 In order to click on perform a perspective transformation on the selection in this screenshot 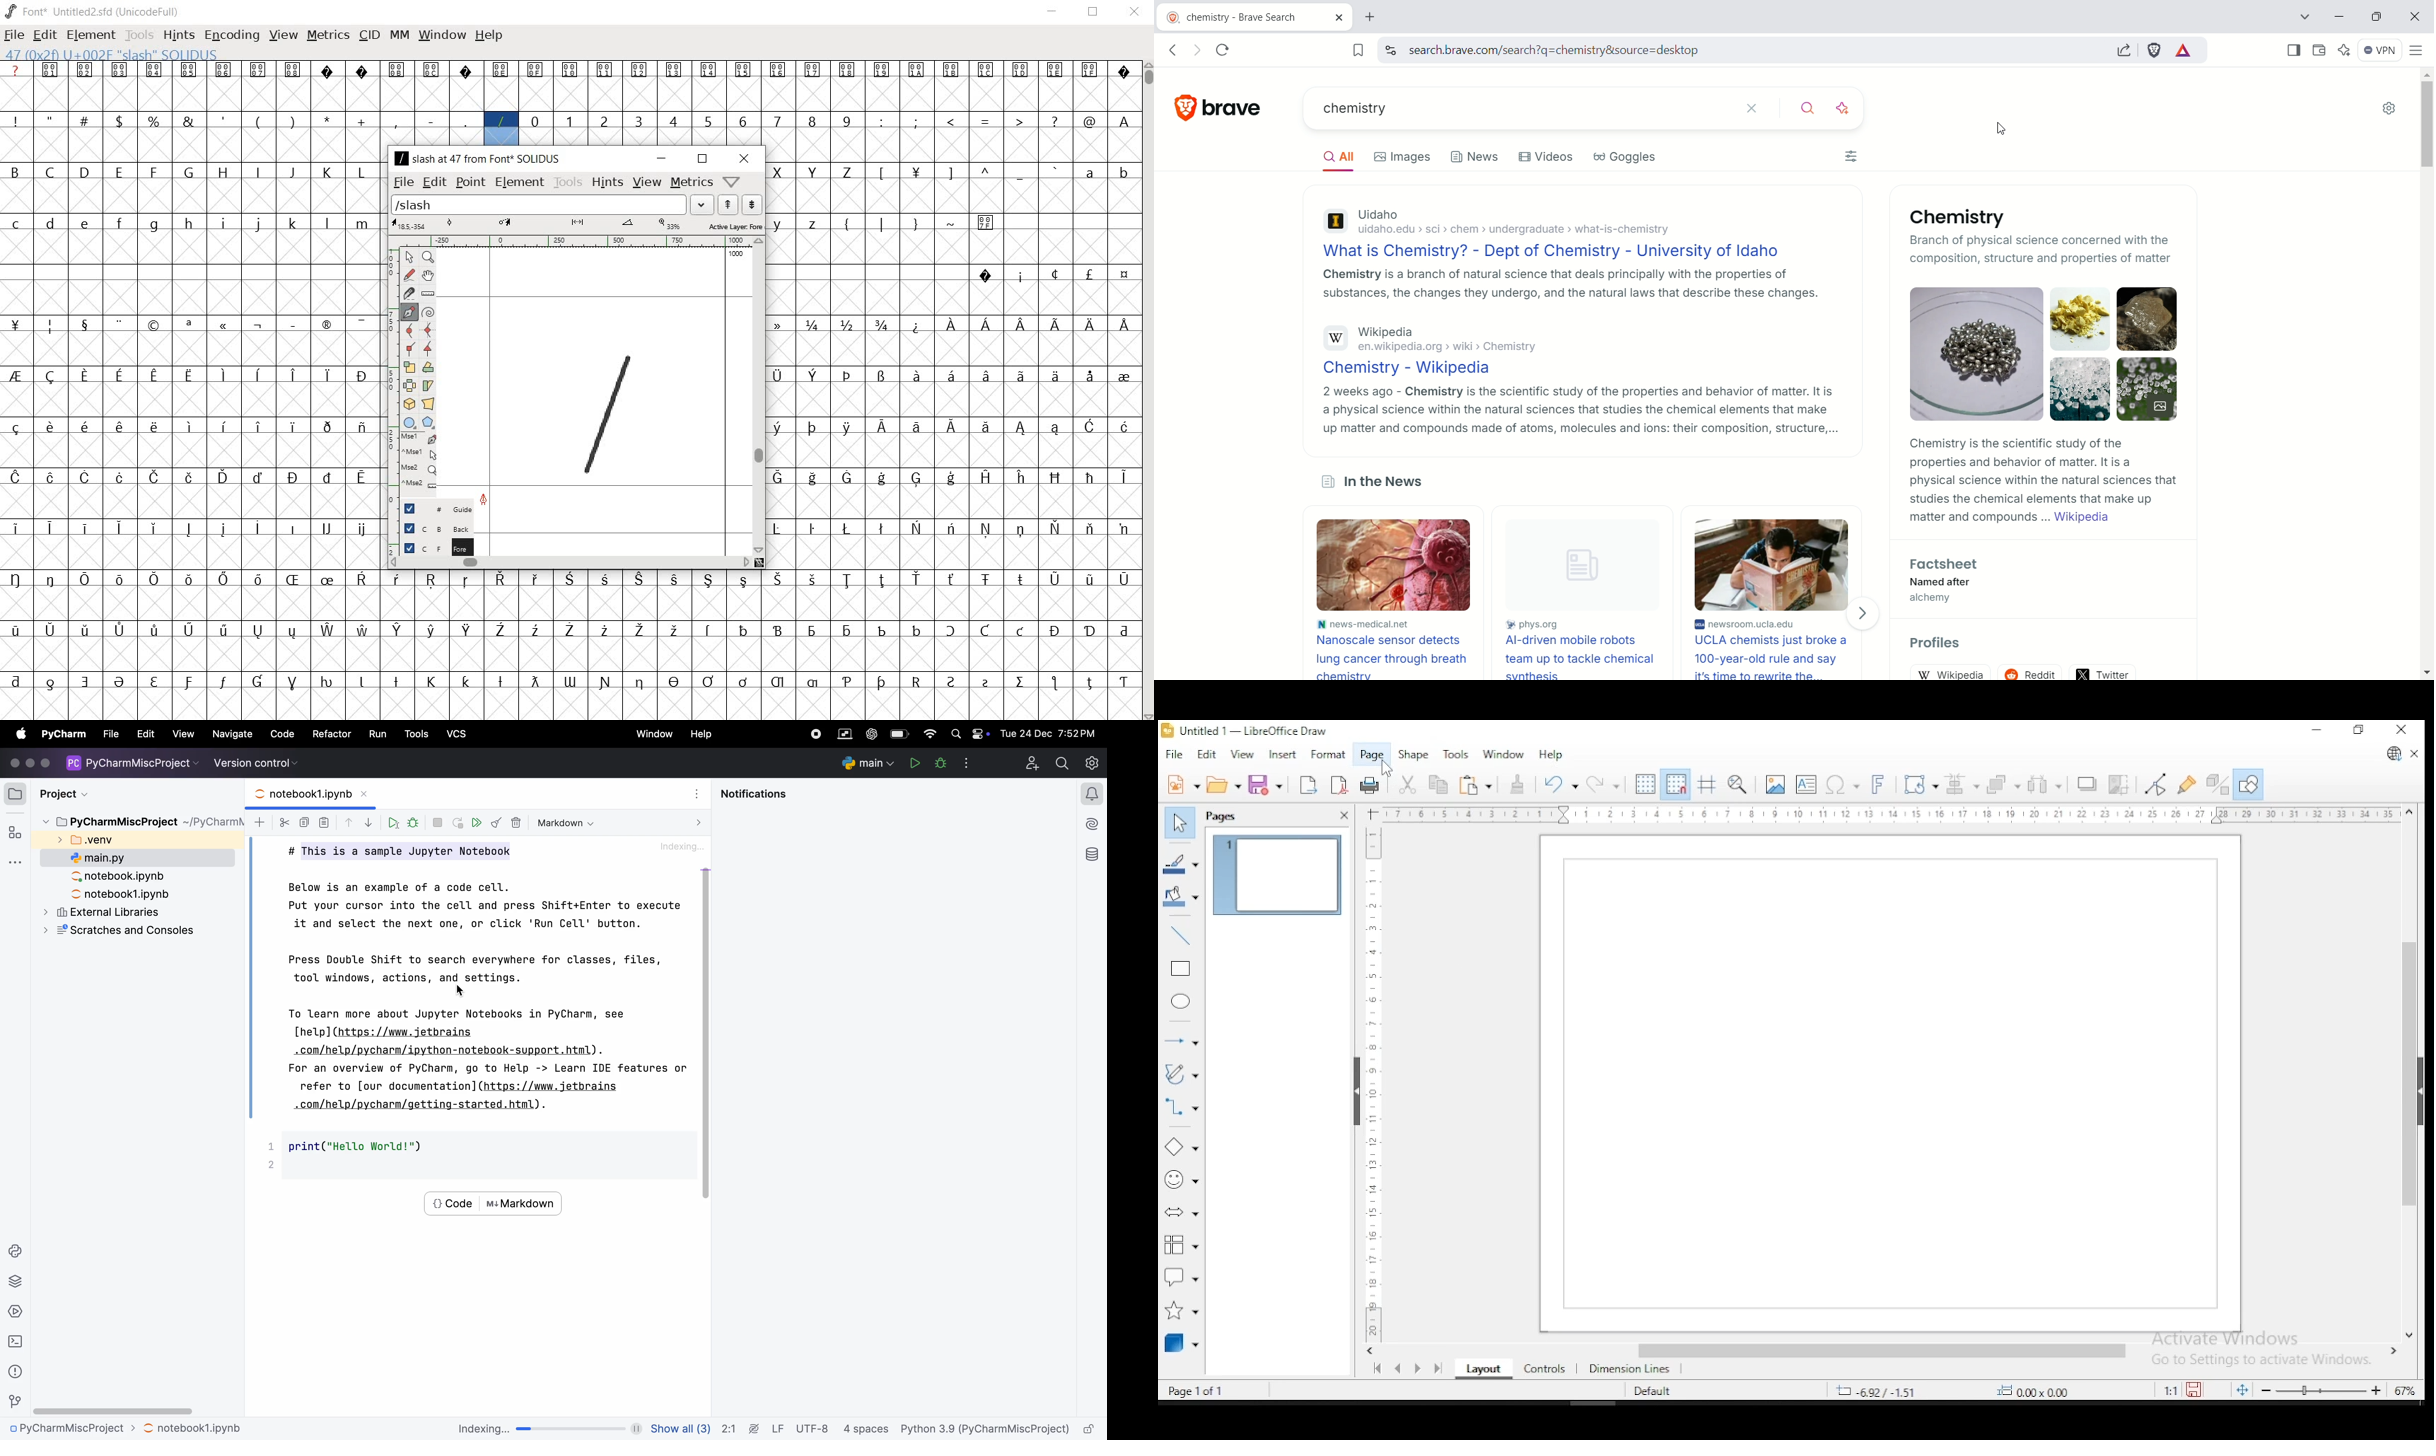, I will do `click(427, 405)`.